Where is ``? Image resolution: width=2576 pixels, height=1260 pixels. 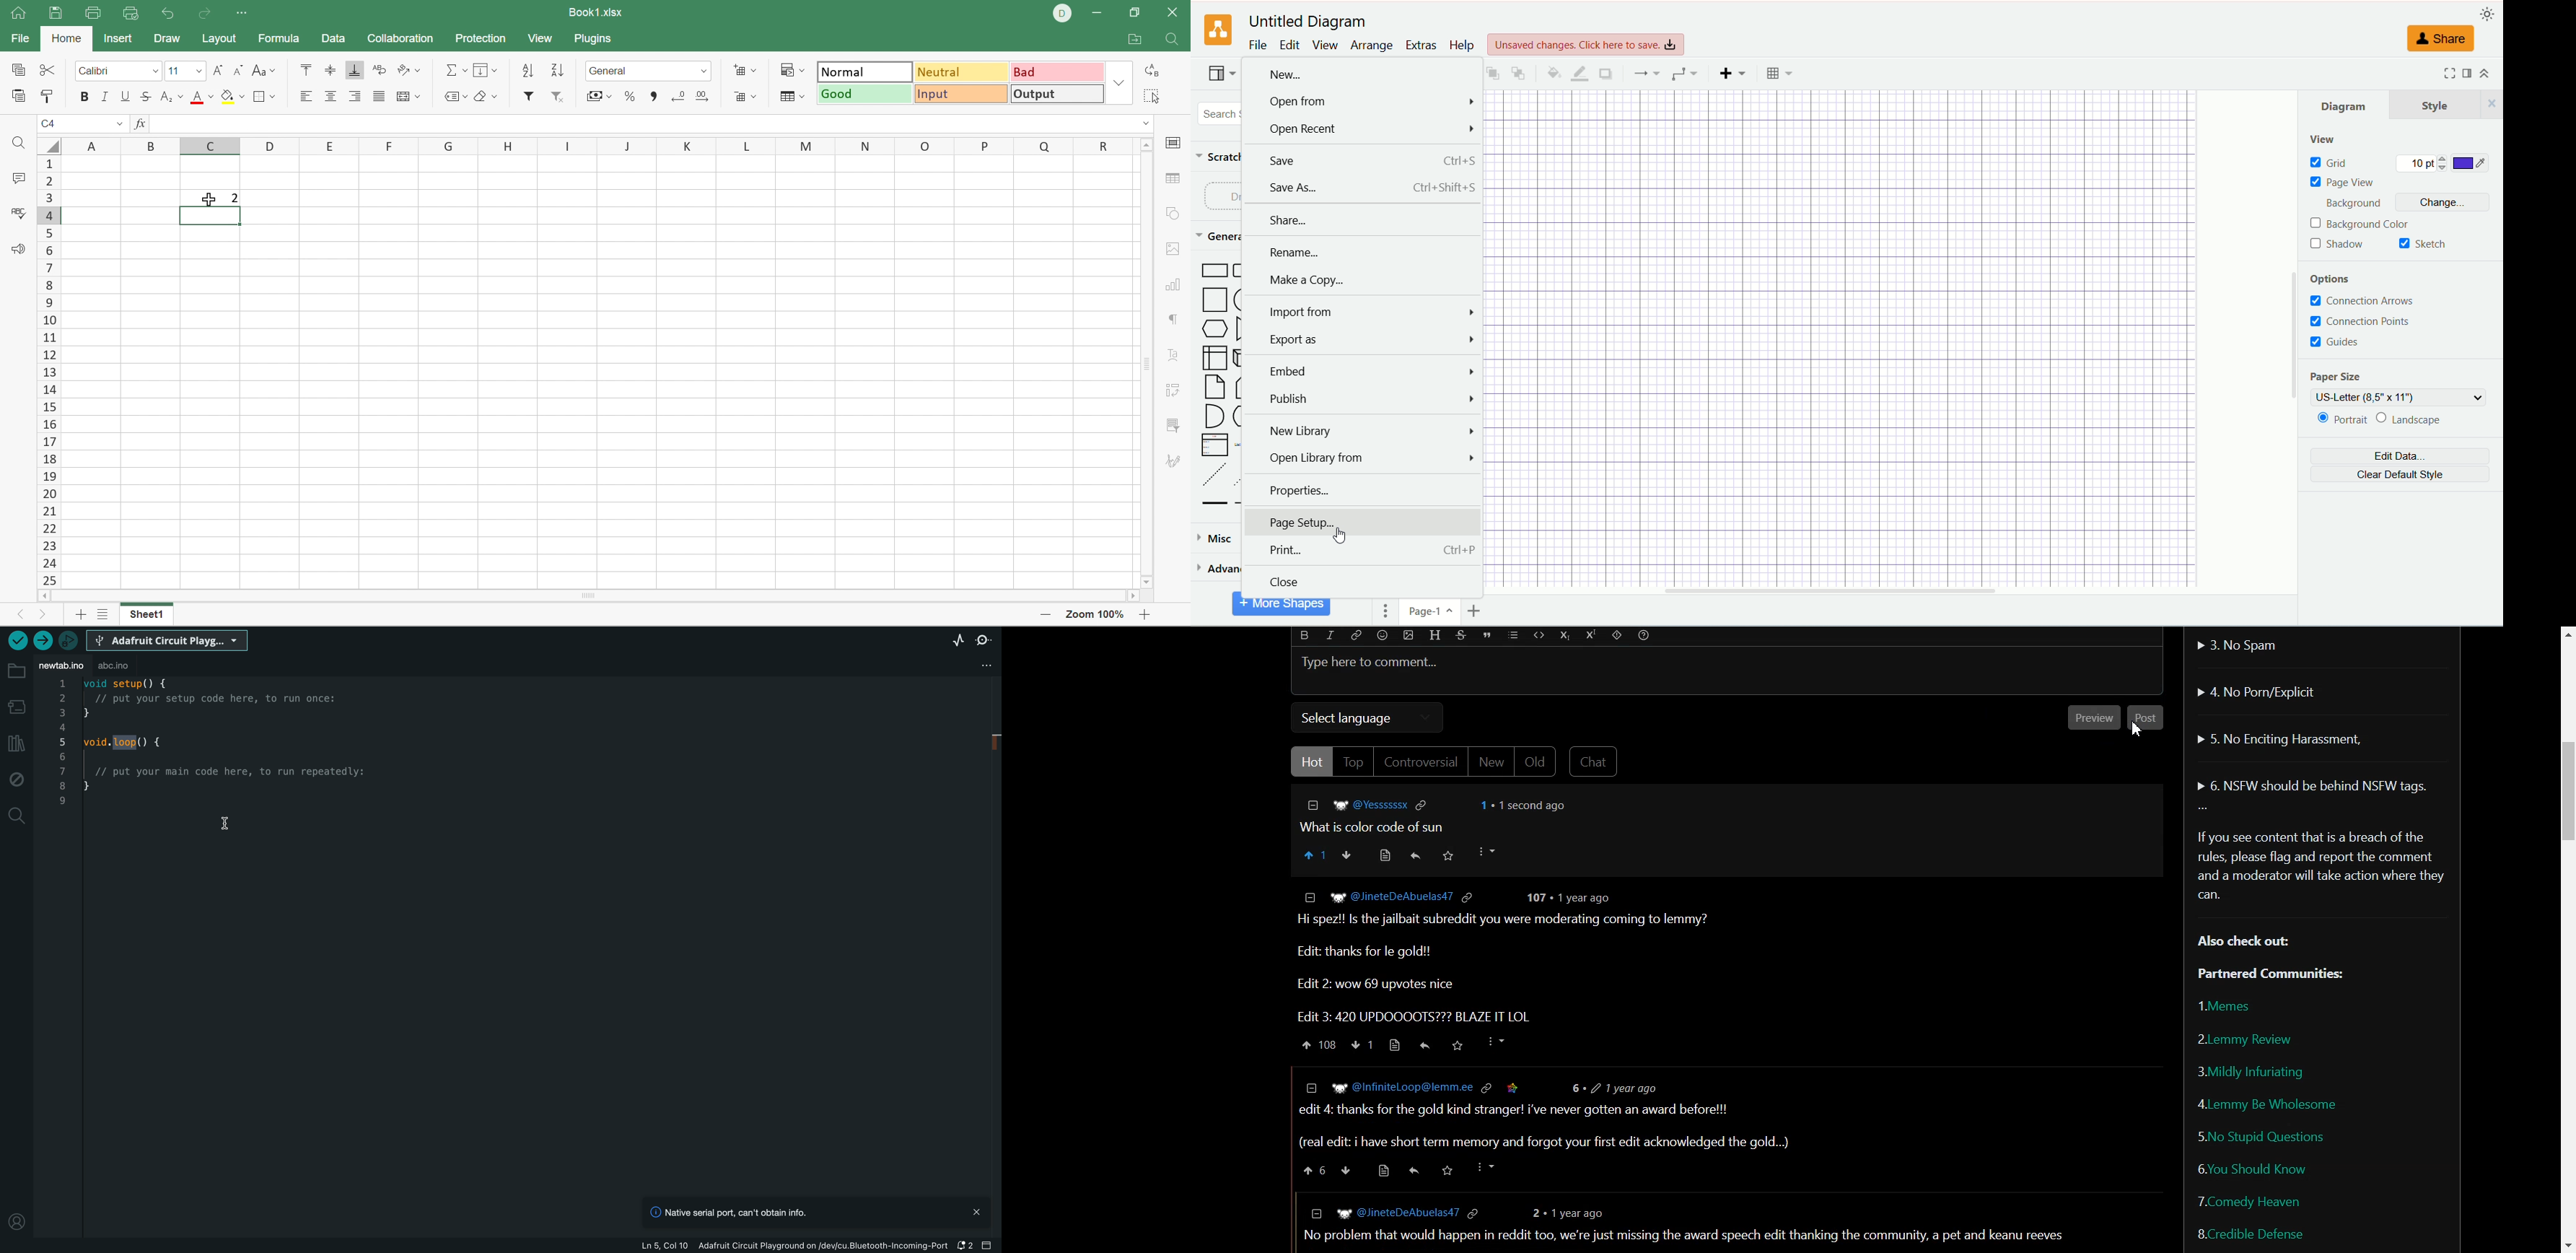
 is located at coordinates (2147, 717).